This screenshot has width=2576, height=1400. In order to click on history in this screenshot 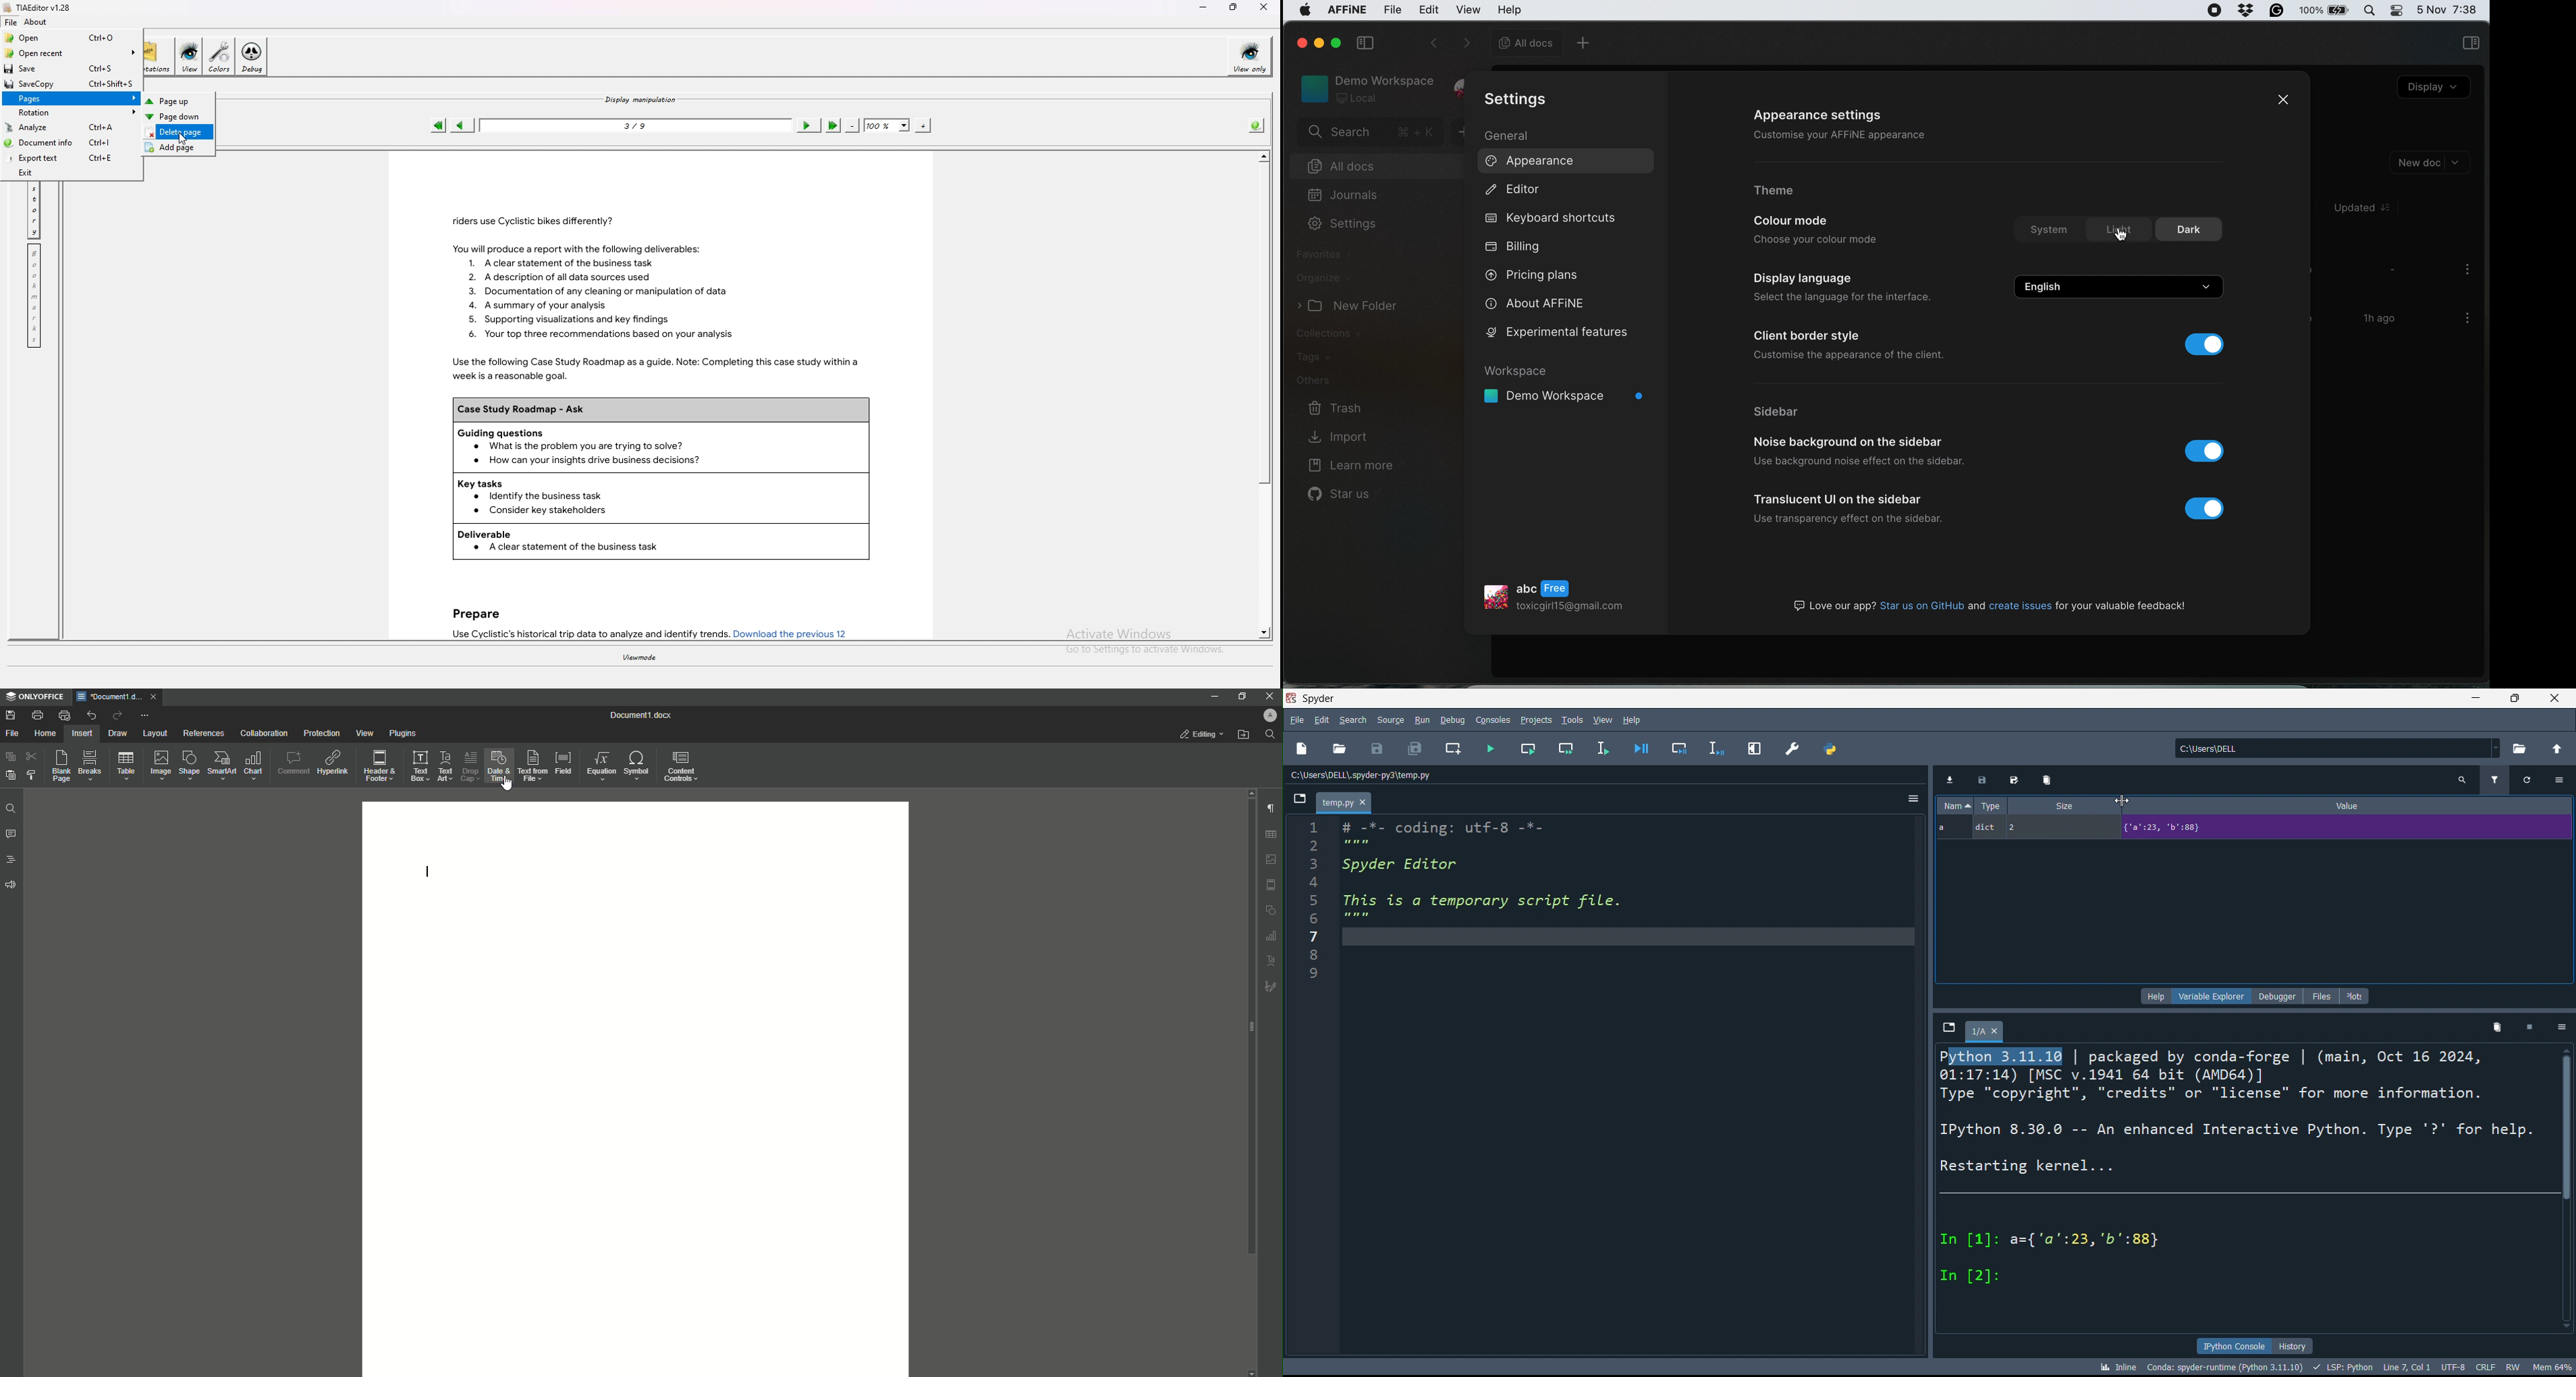, I will do `click(2292, 1346)`.